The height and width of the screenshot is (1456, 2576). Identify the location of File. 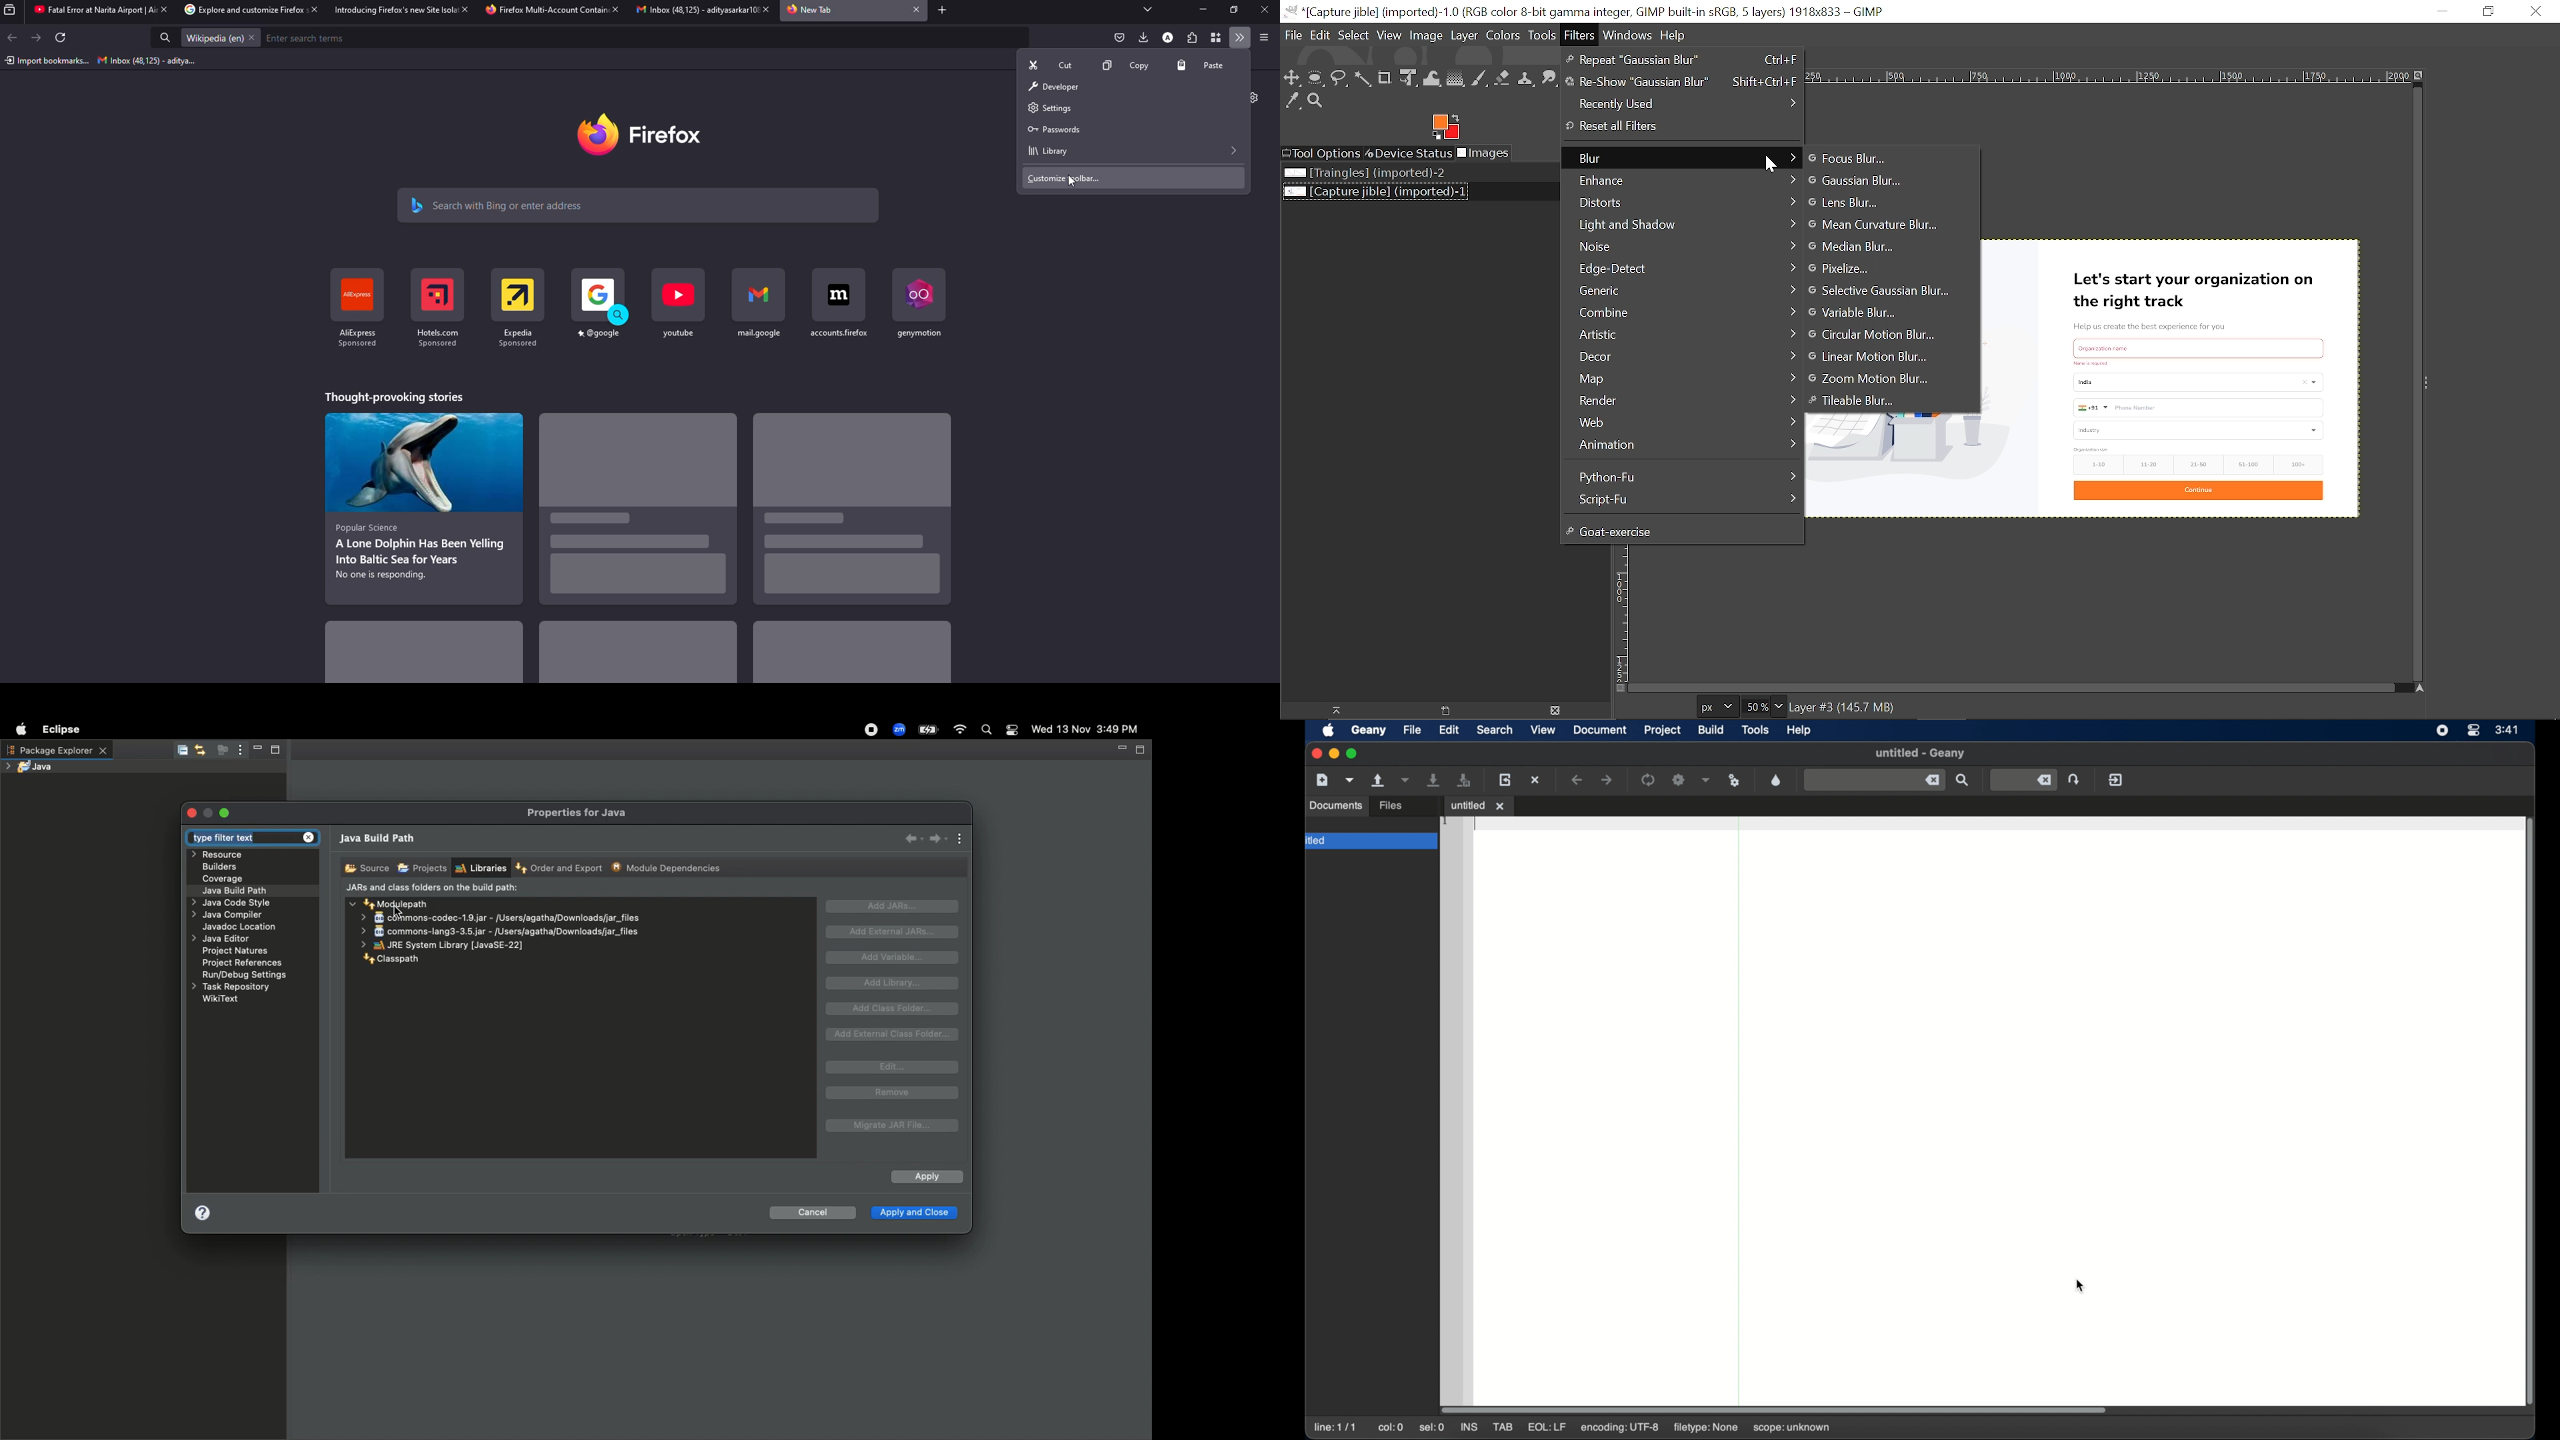
(1293, 37).